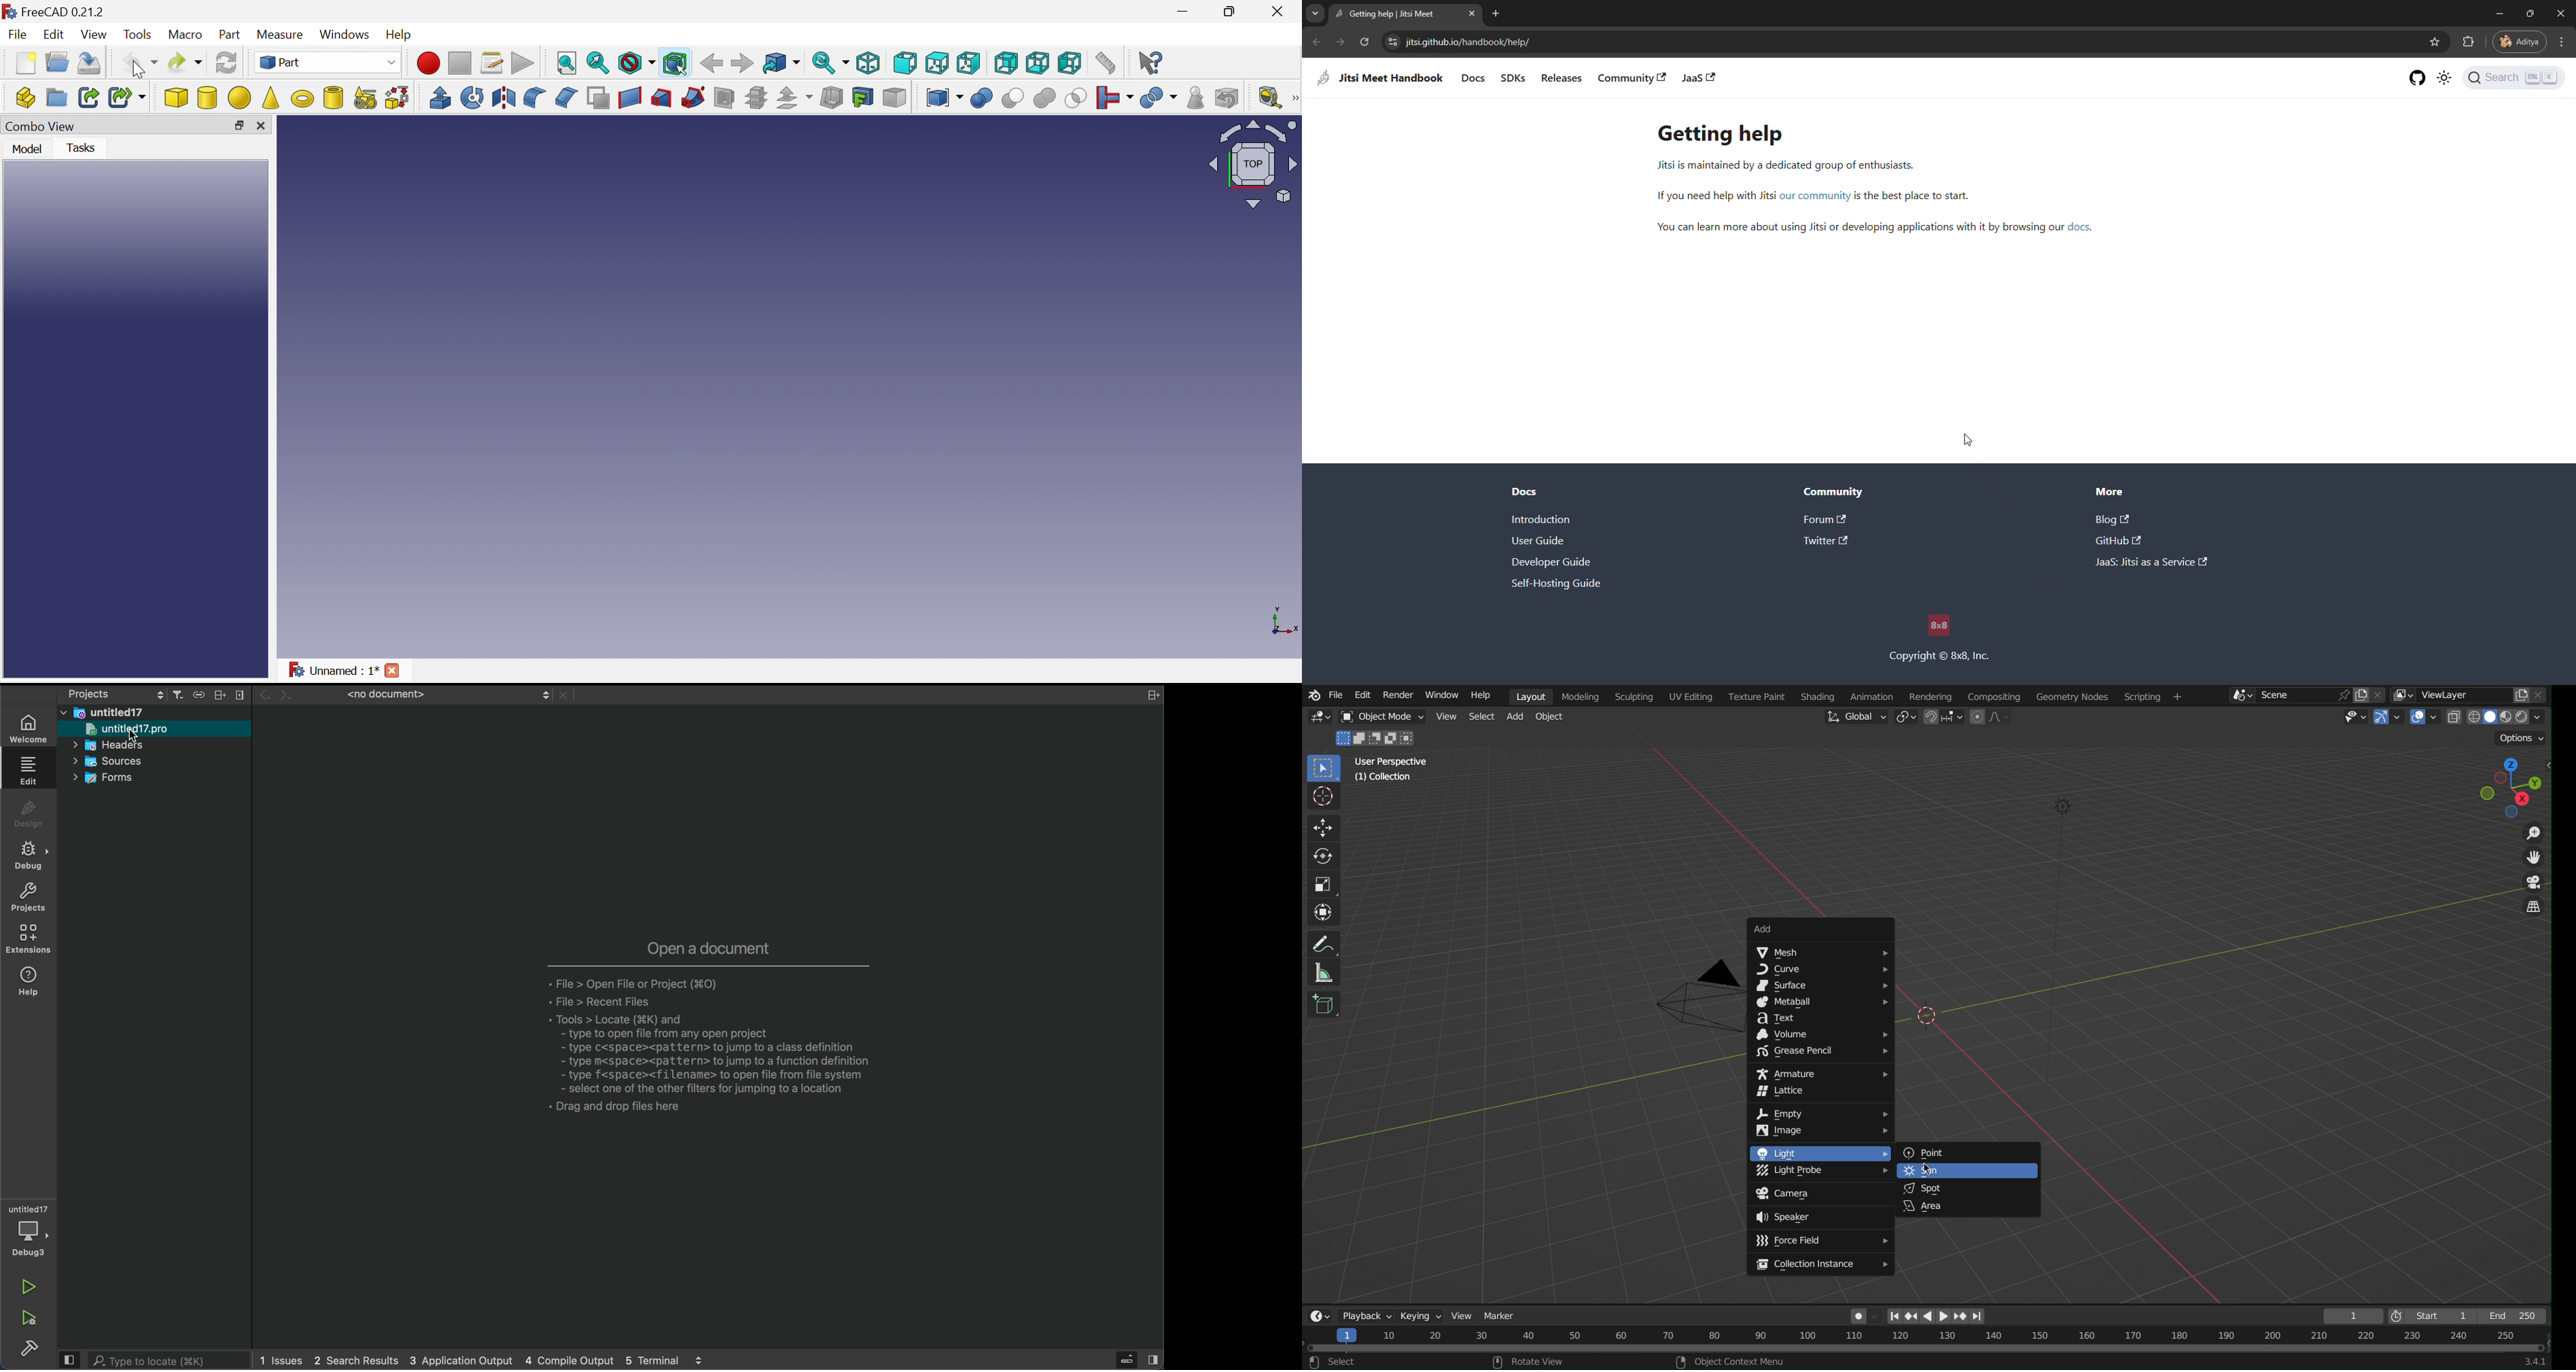  What do you see at coordinates (1445, 716) in the screenshot?
I see `View` at bounding box center [1445, 716].